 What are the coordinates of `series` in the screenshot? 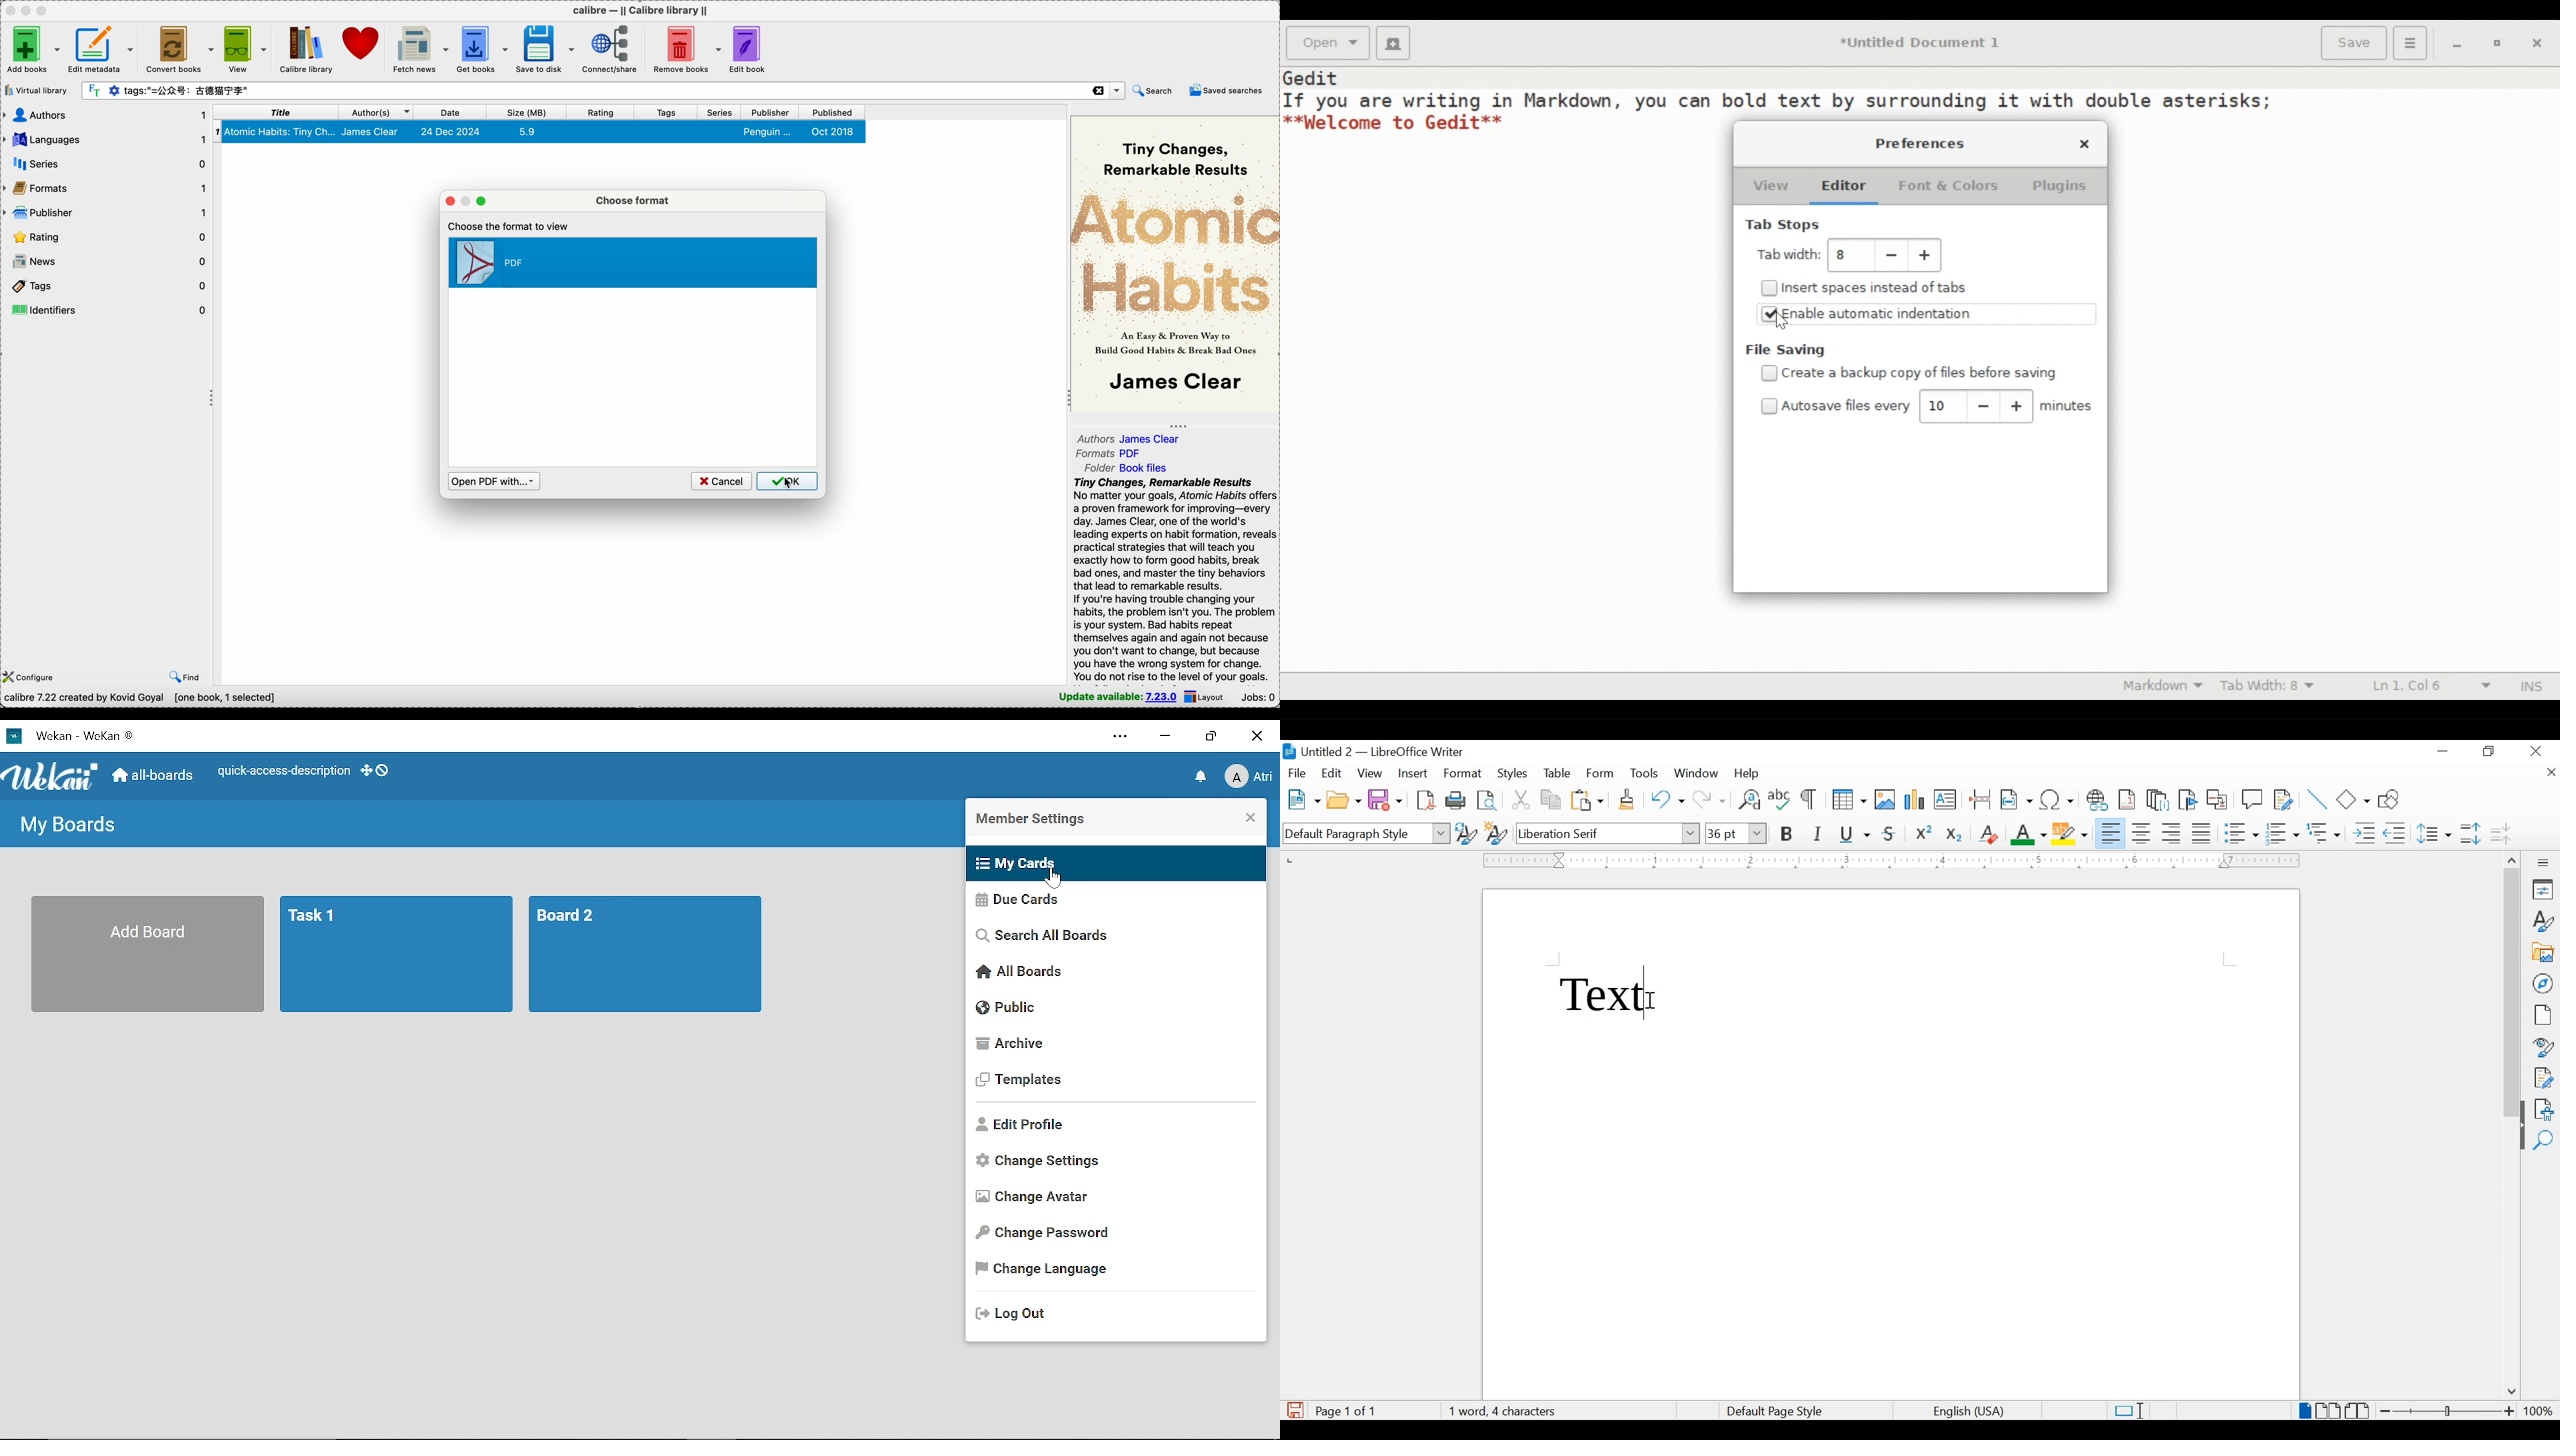 It's located at (721, 112).